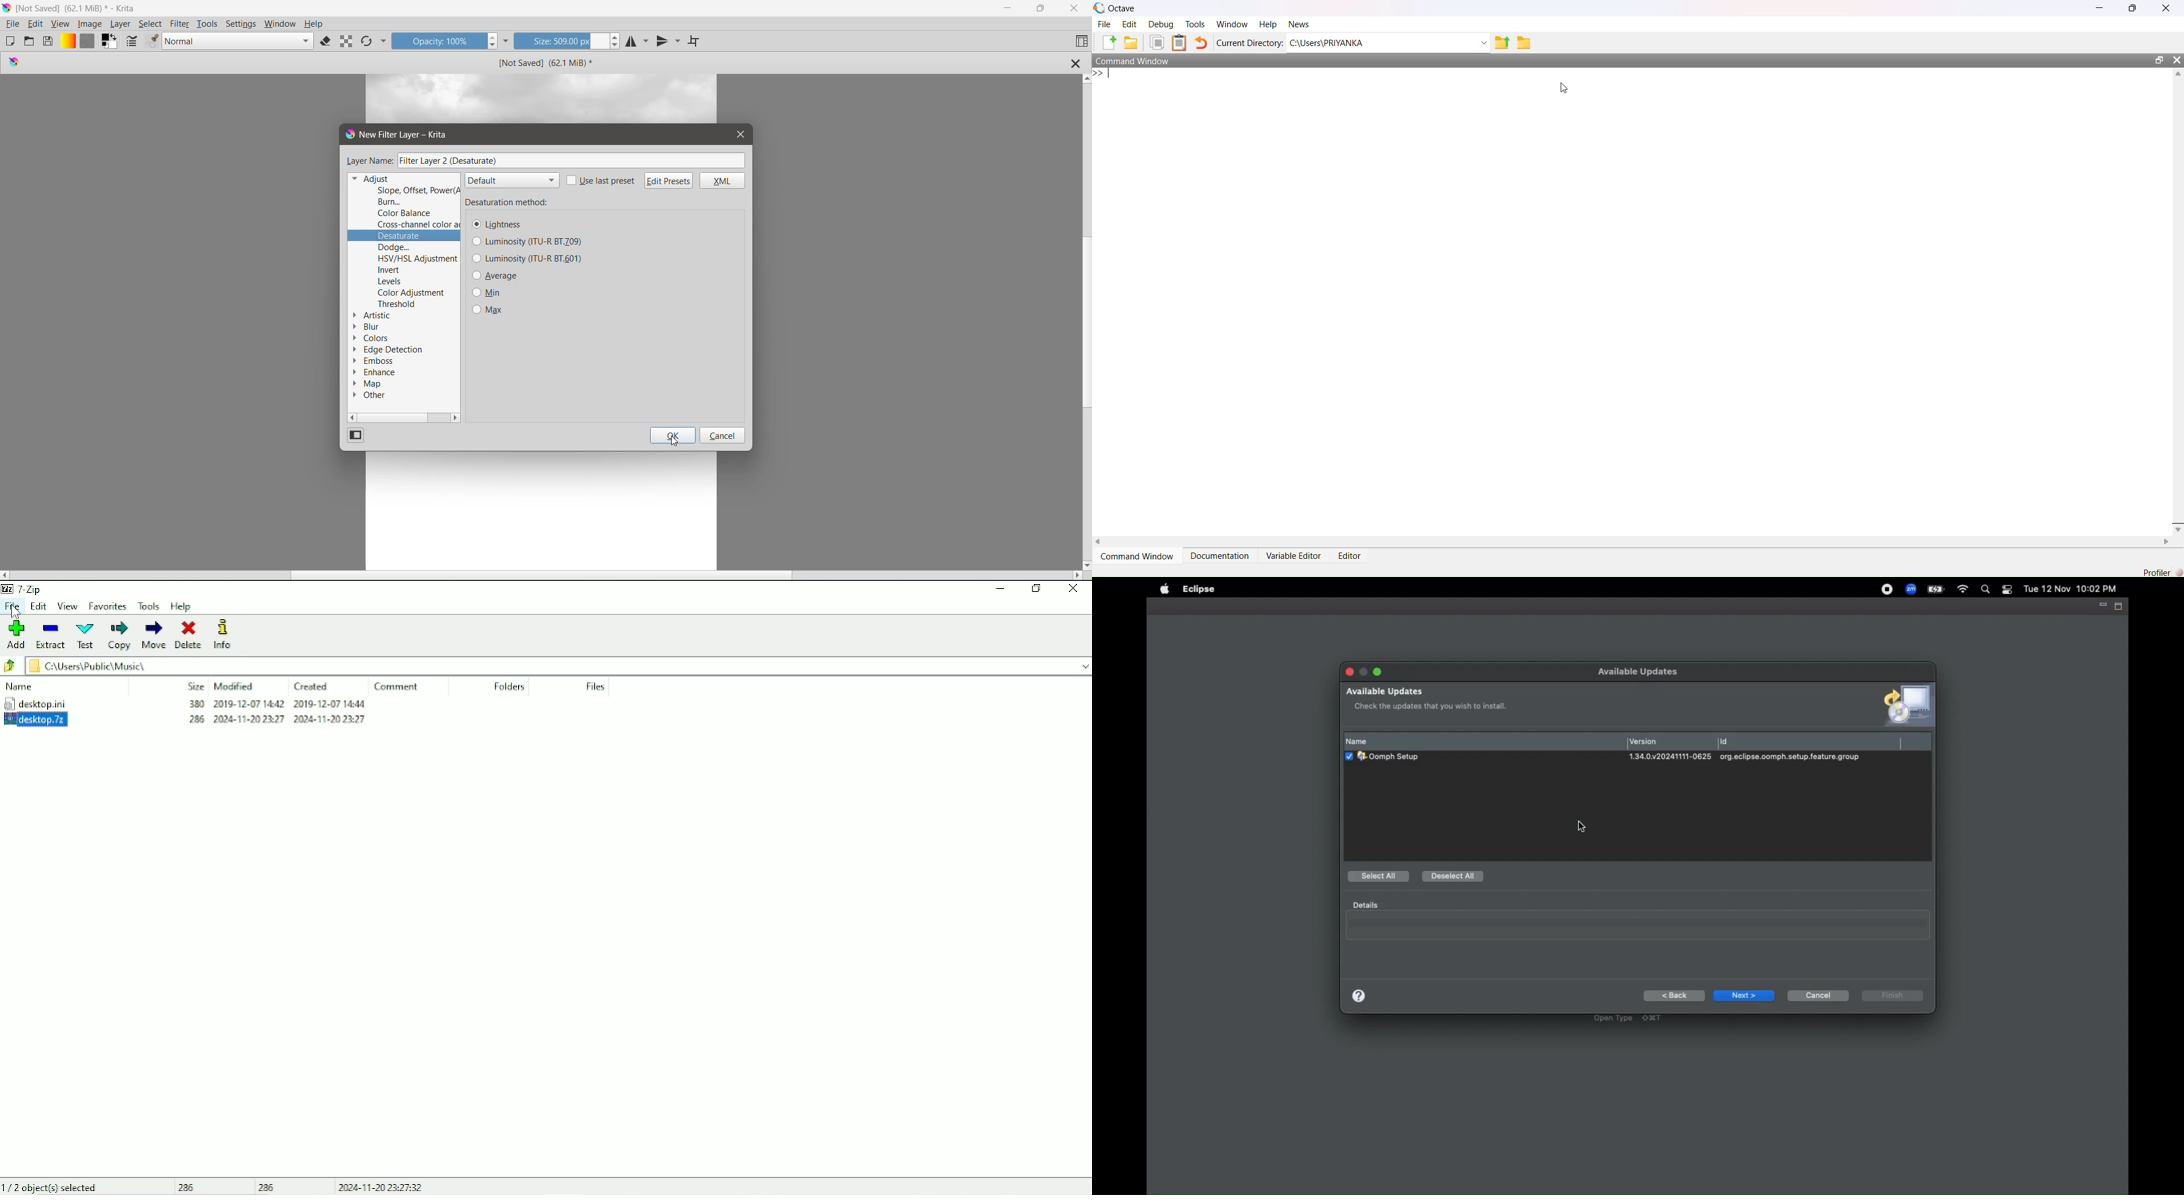  What do you see at coordinates (250, 719) in the screenshot?
I see `modified date & time` at bounding box center [250, 719].